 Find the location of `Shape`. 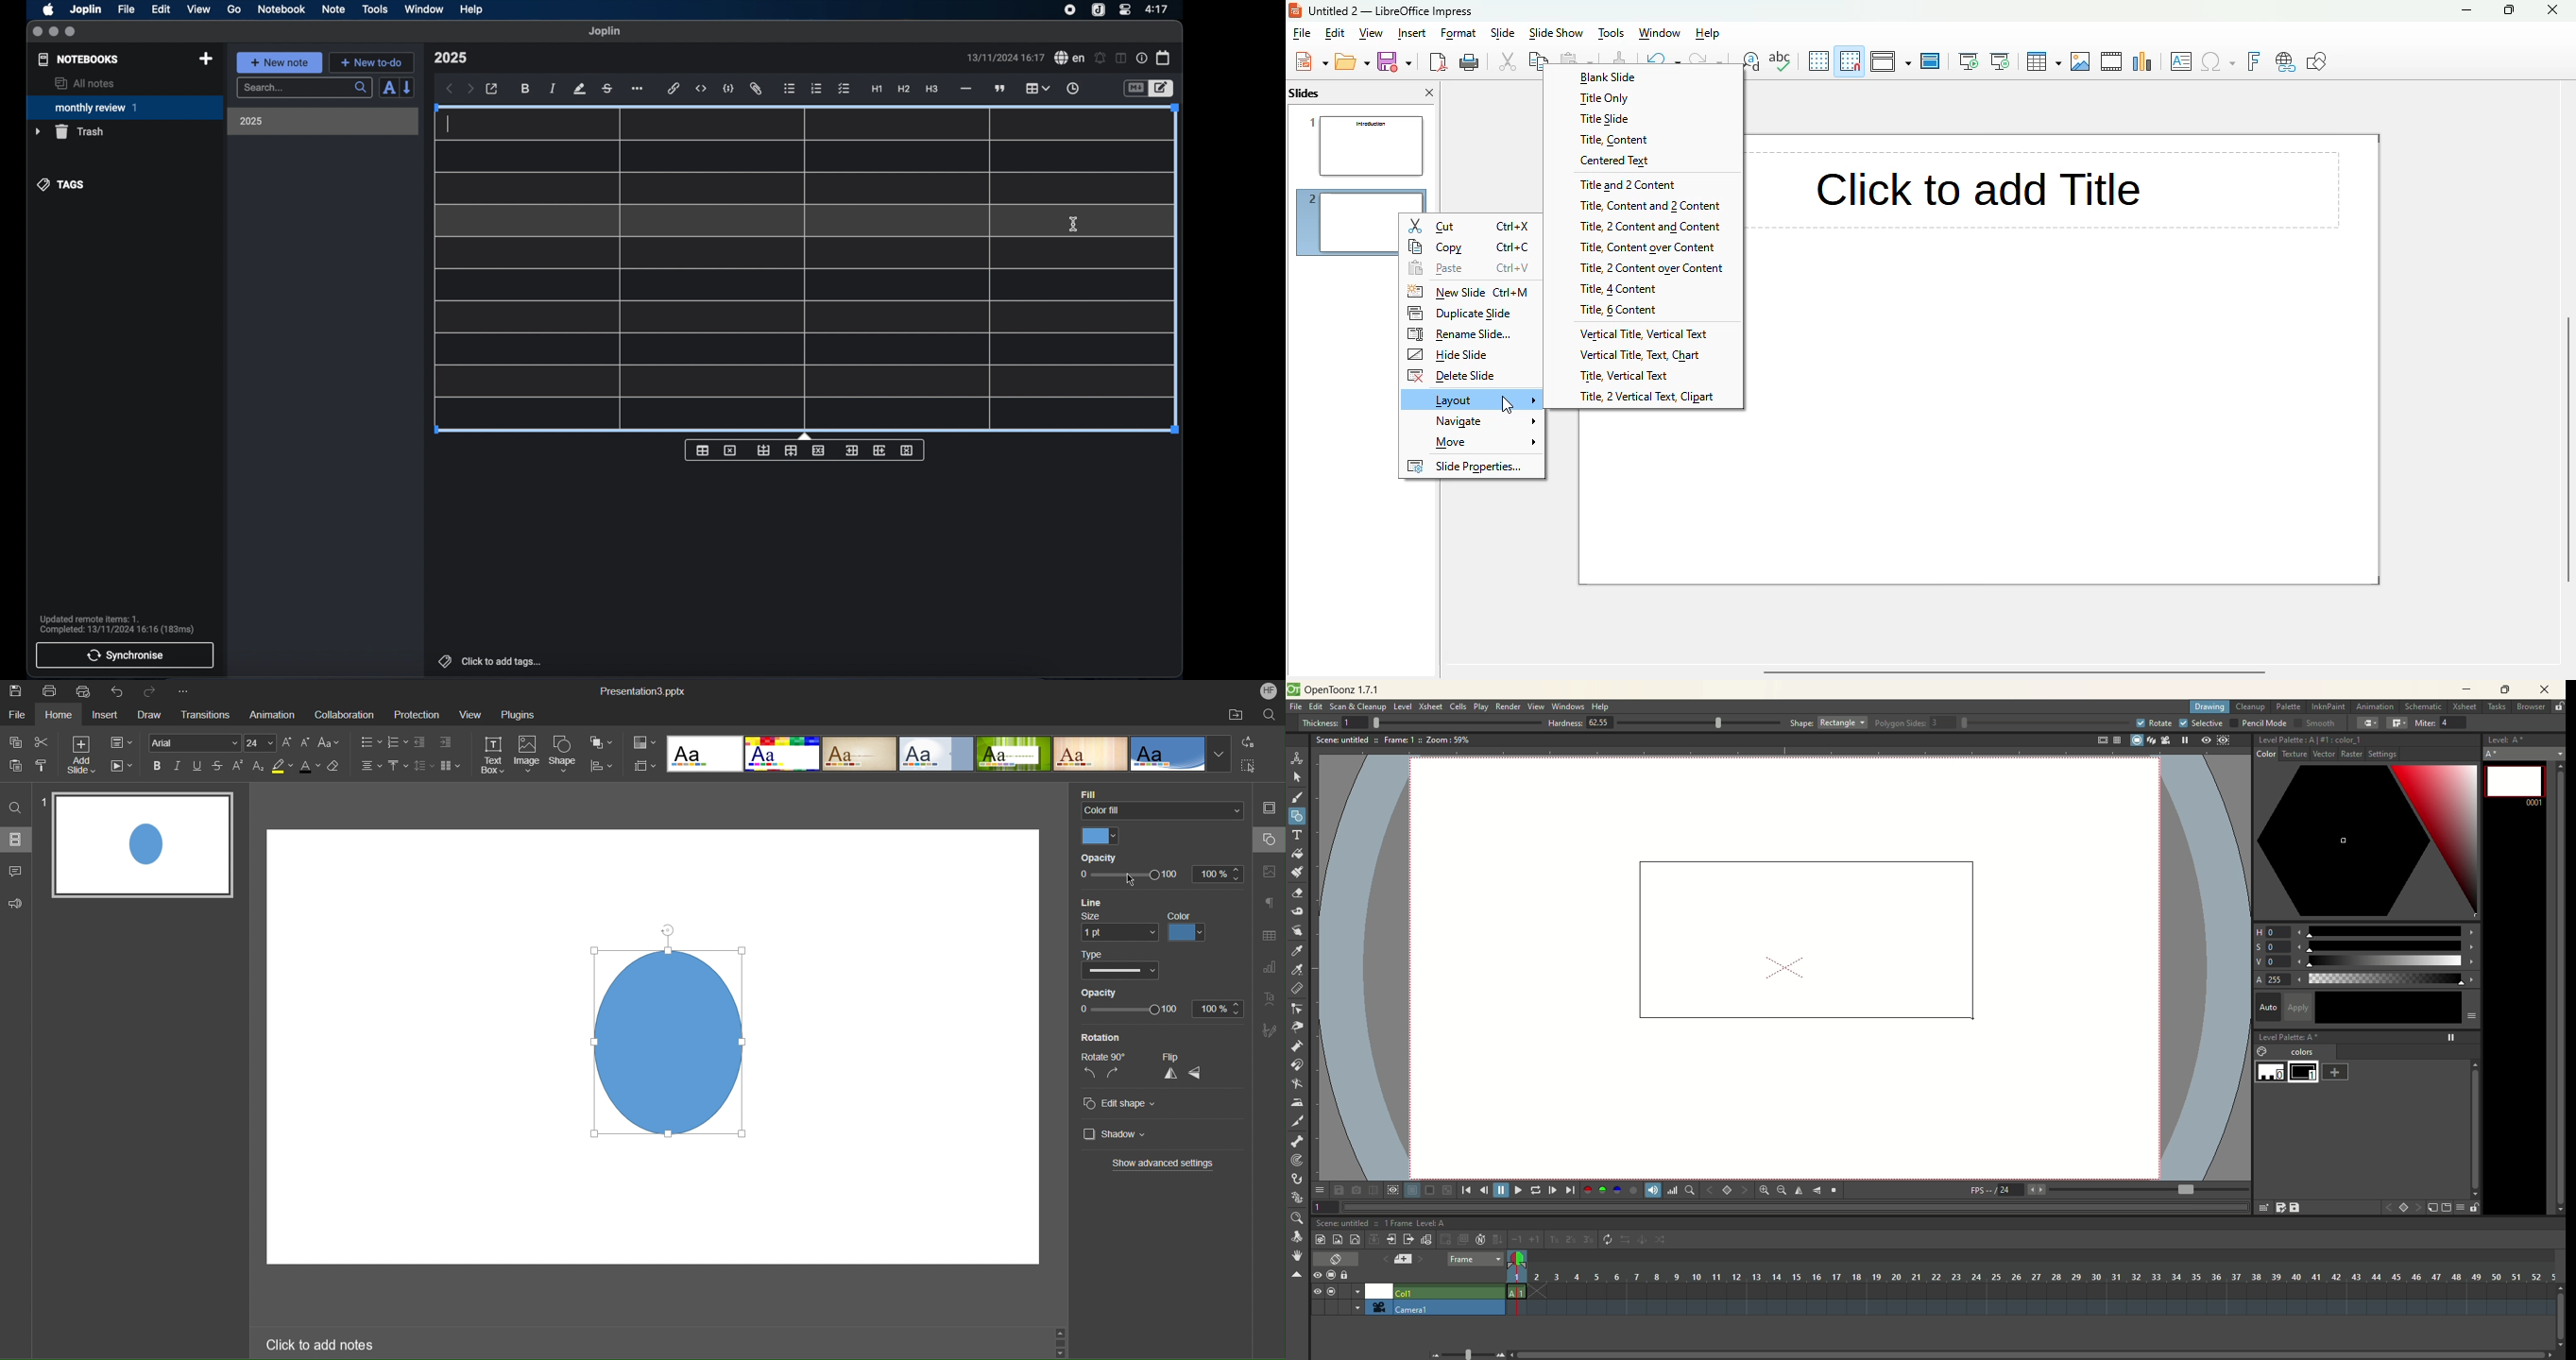

Shape is located at coordinates (565, 756).